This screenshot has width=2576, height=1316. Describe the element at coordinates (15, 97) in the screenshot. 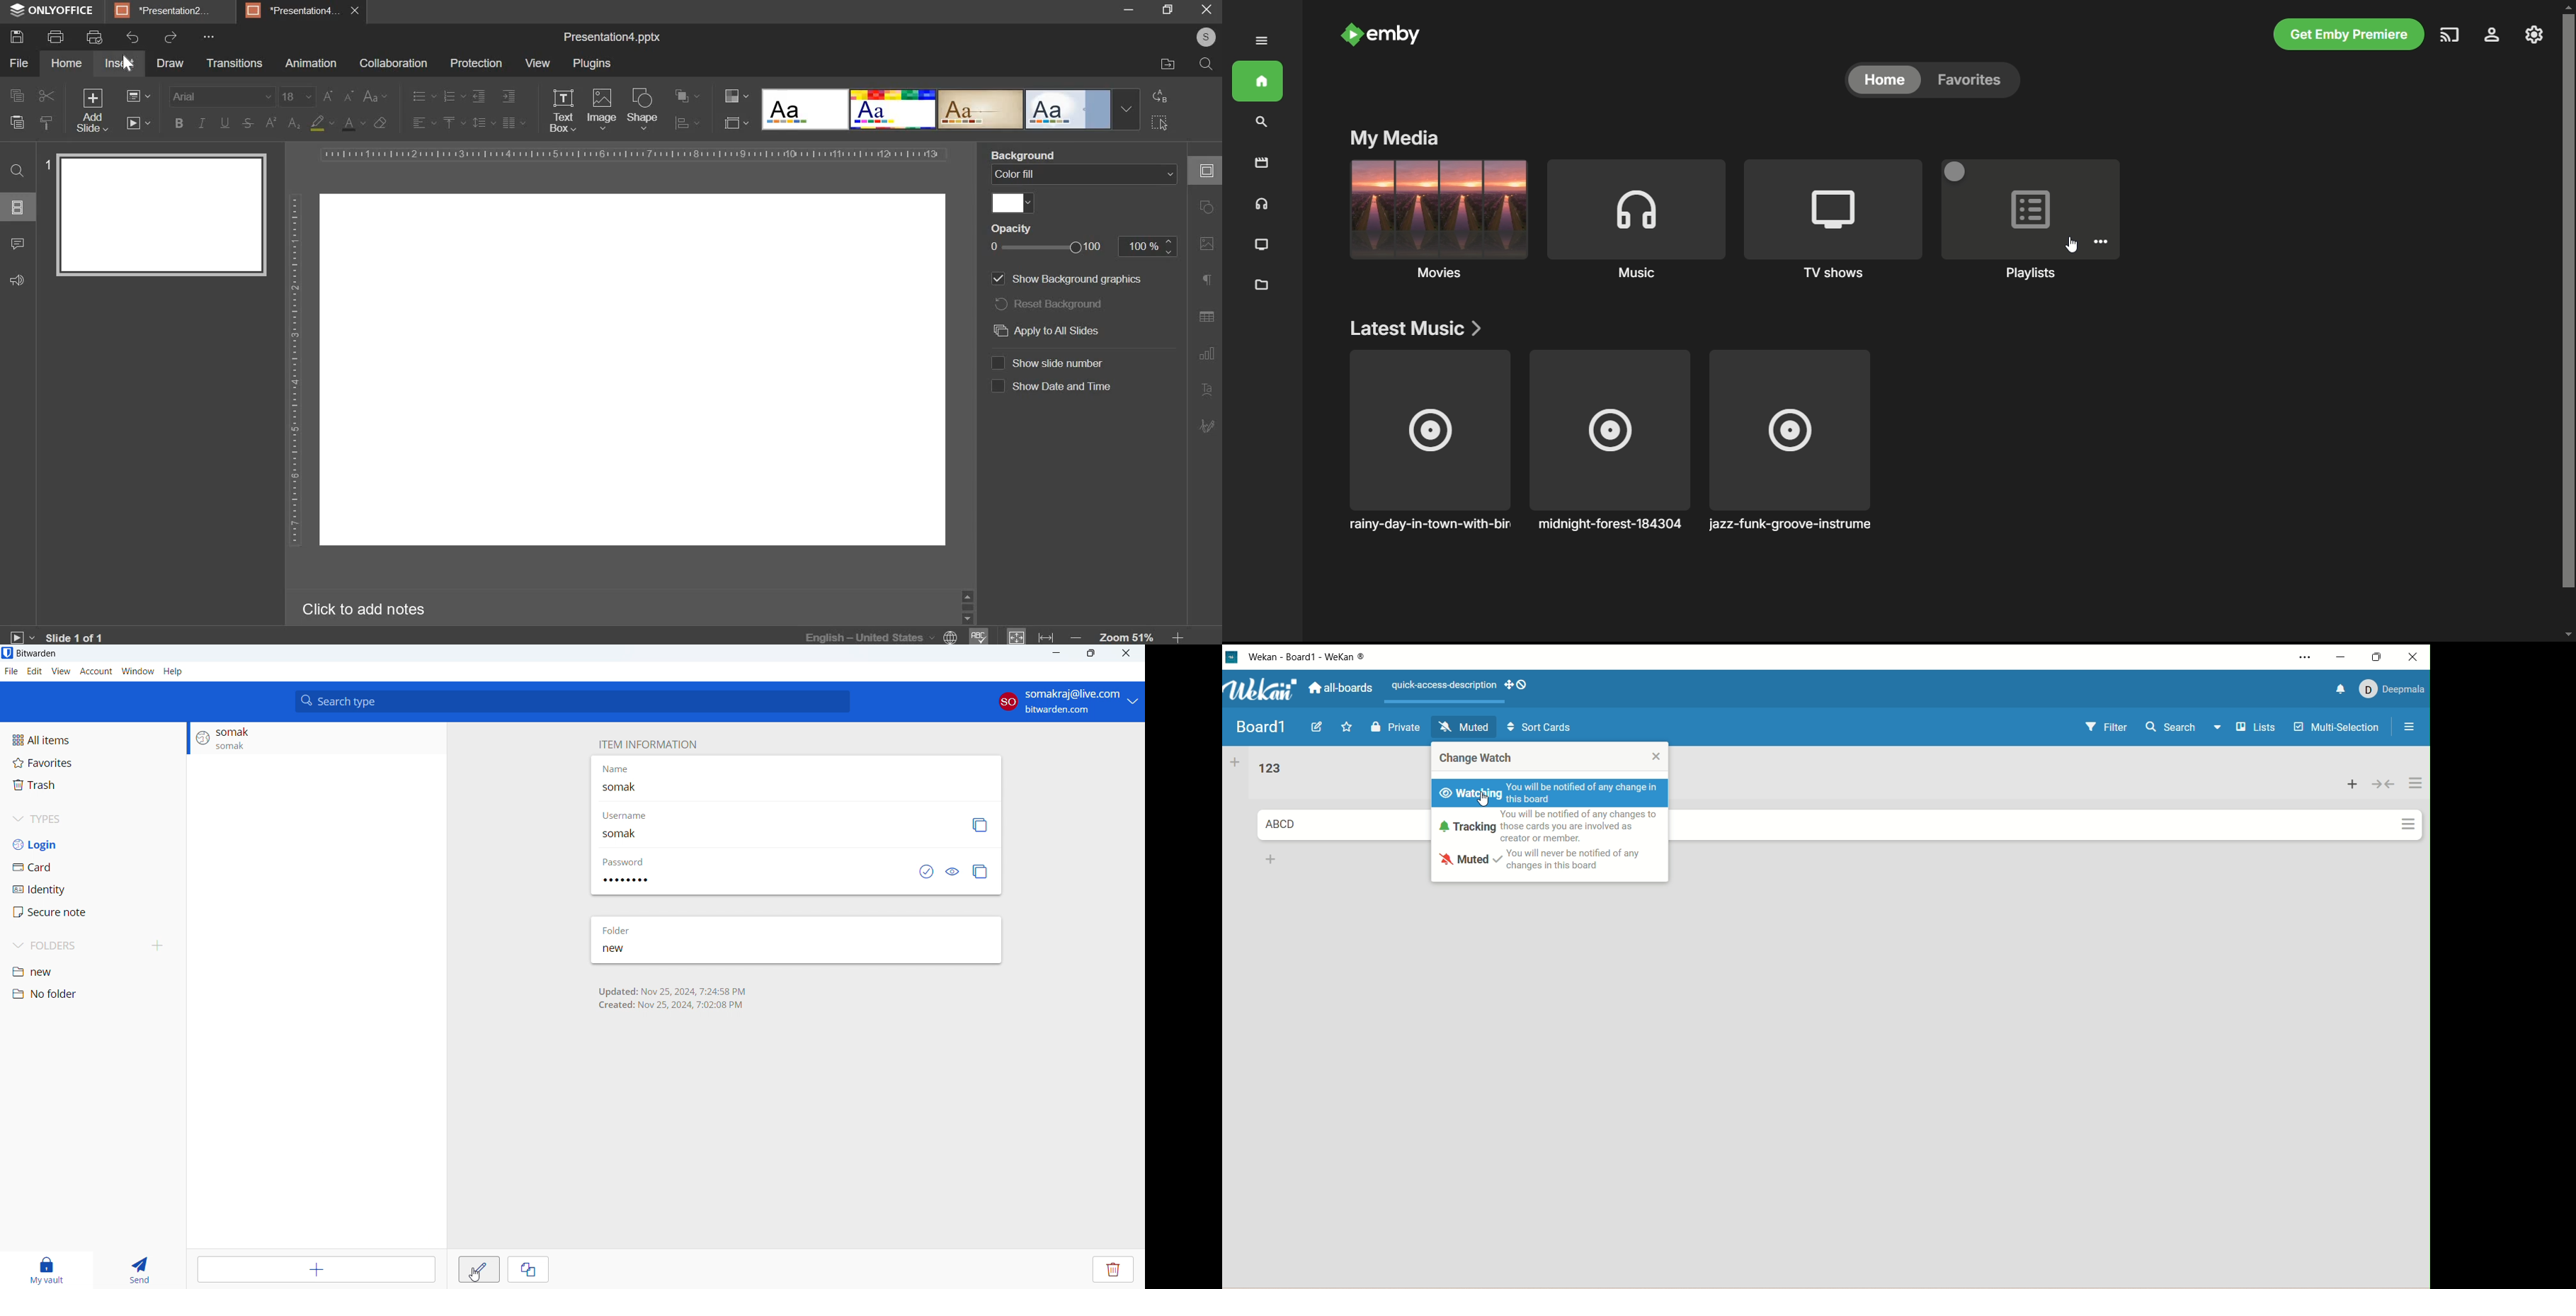

I see `copy` at that location.